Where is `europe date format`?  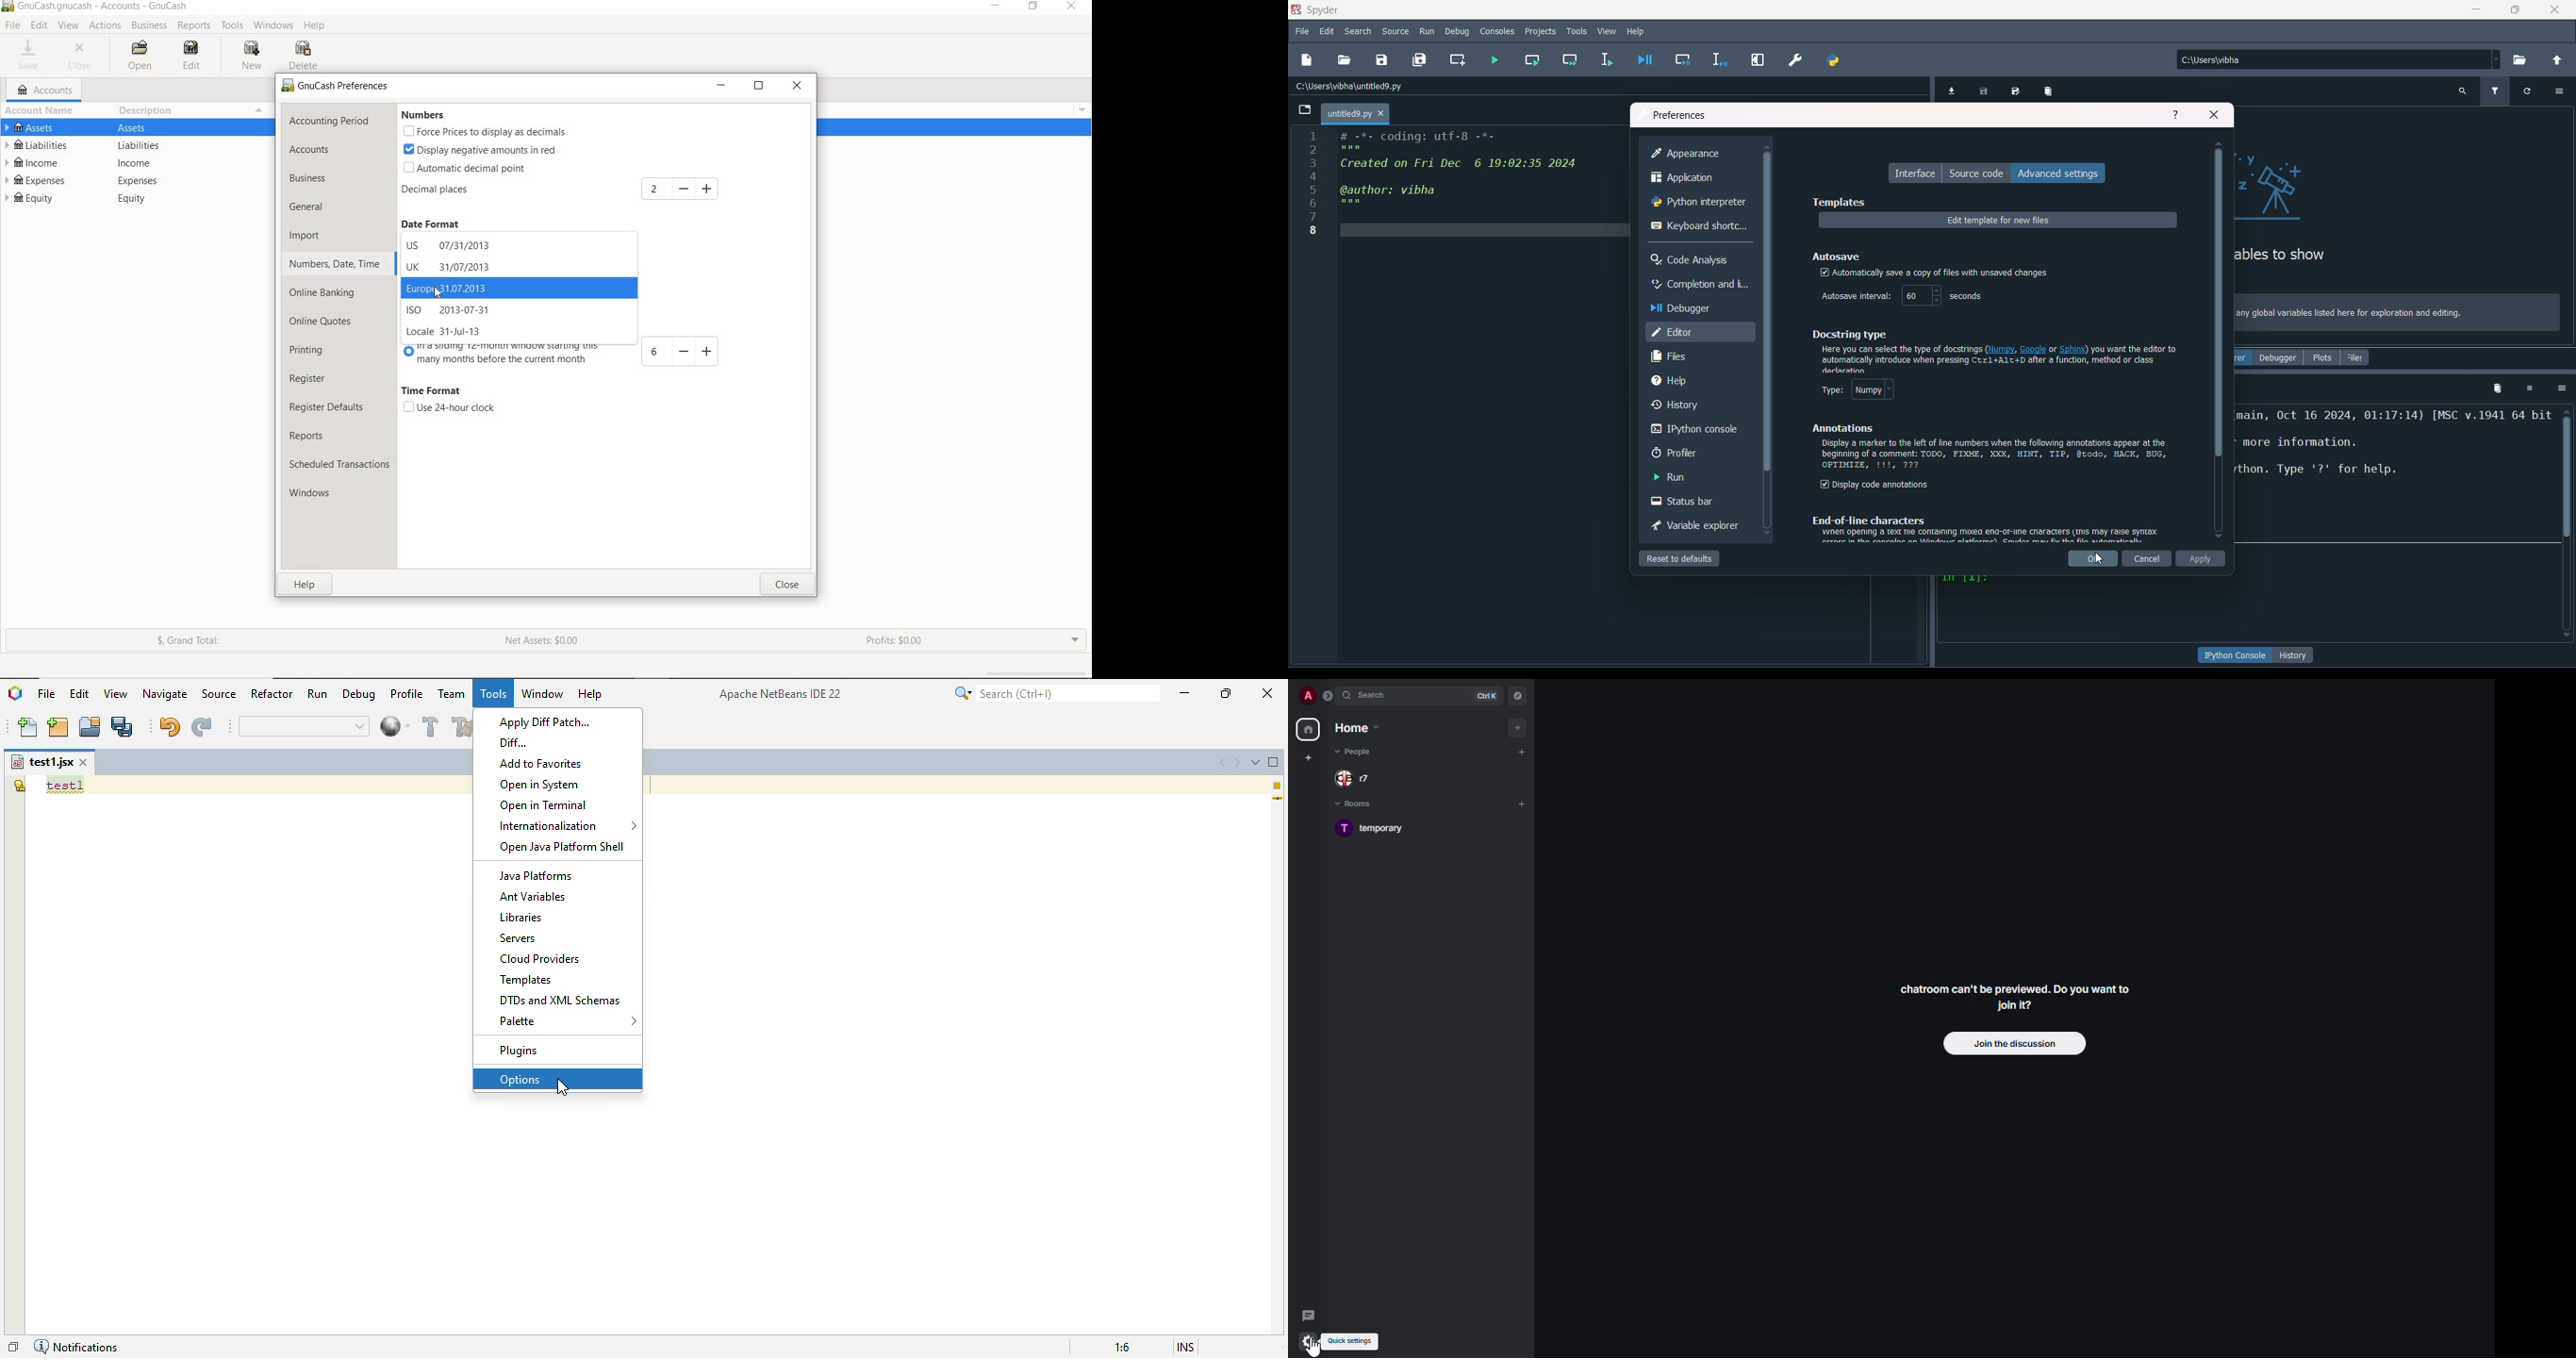 europe date format is located at coordinates (456, 287).